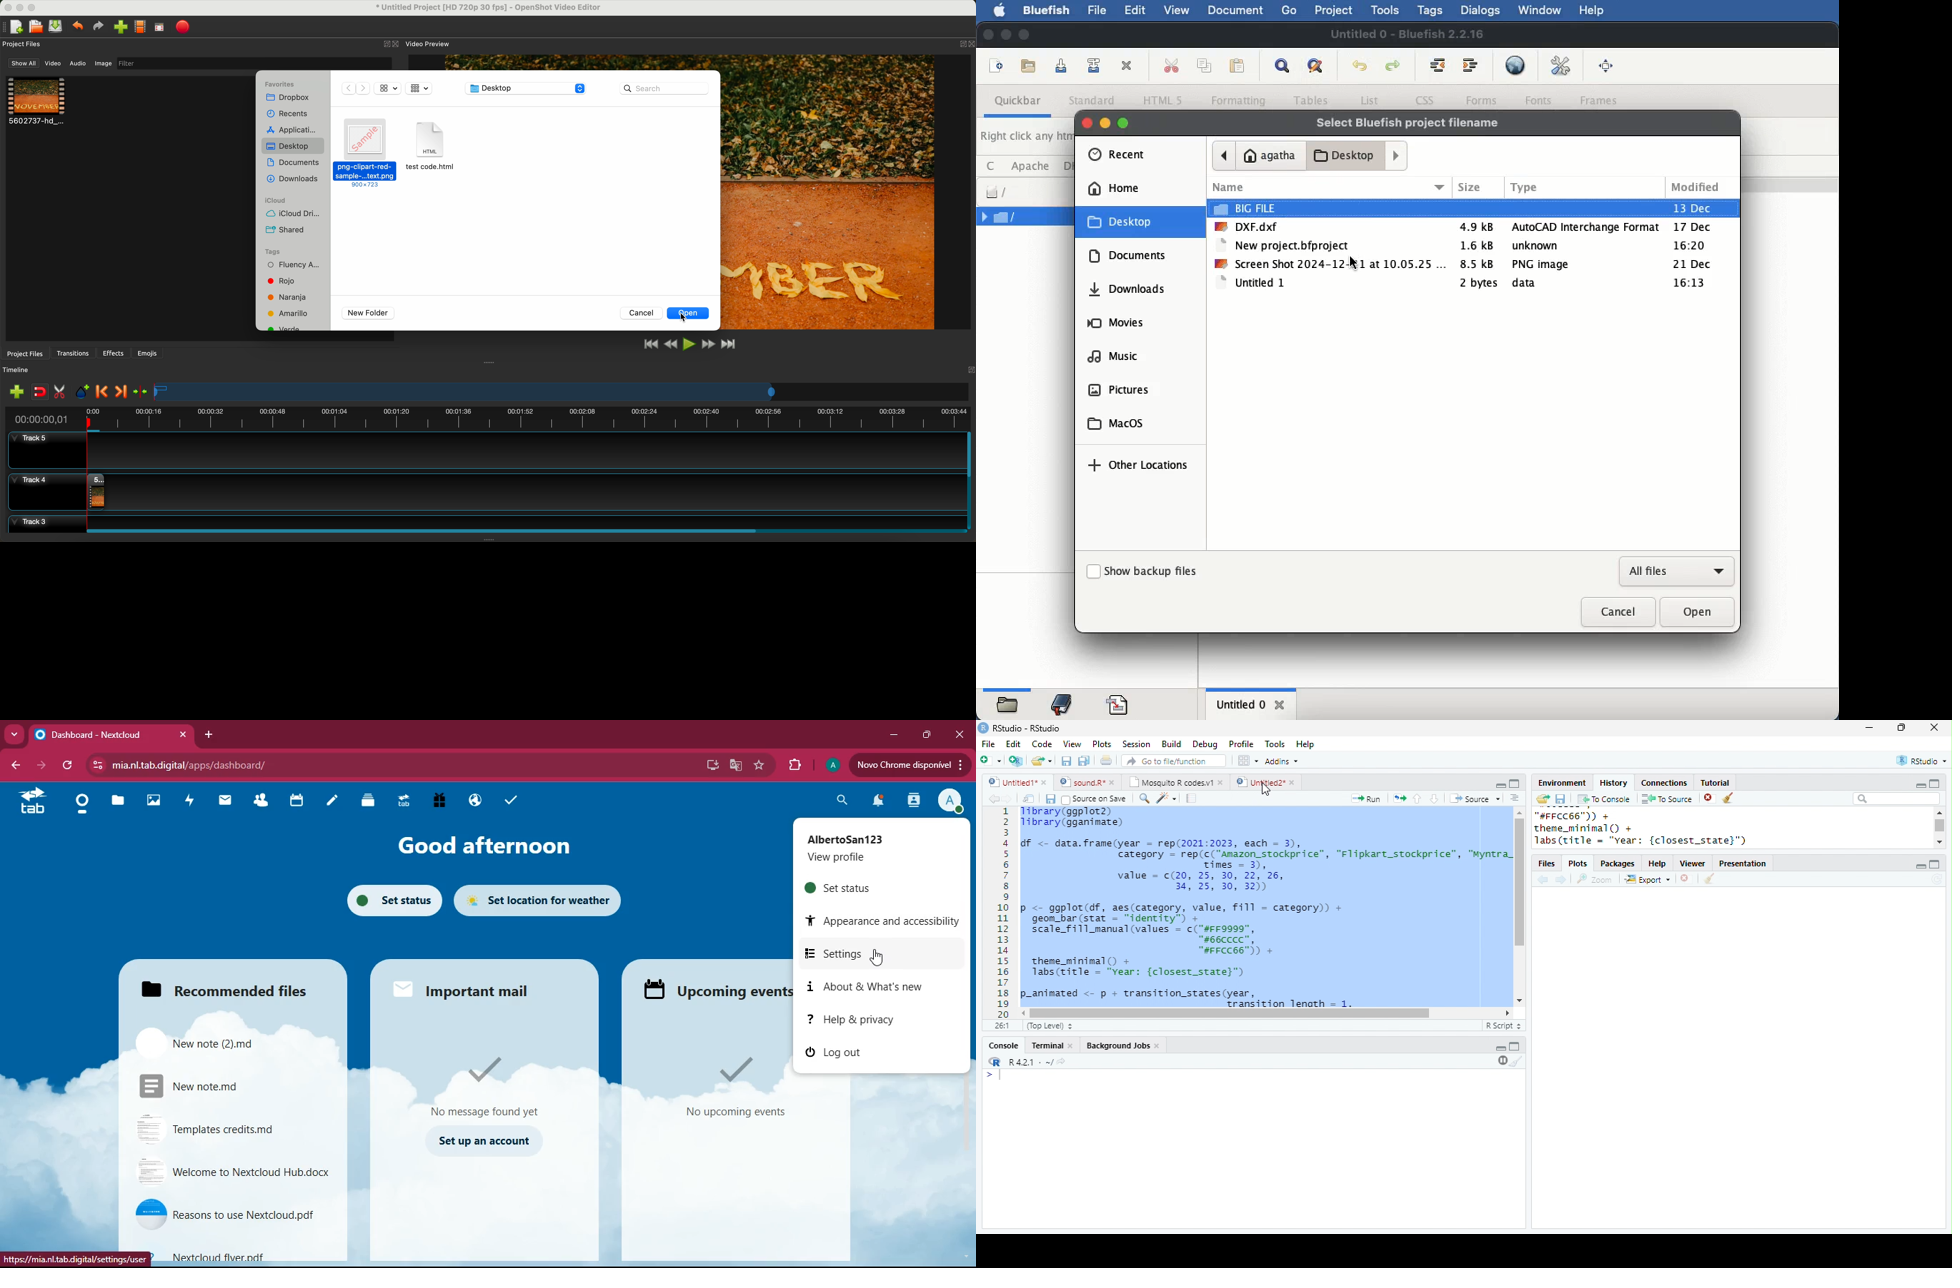 The width and height of the screenshot is (1960, 1288). I want to click on untitled 0, so click(1240, 707).